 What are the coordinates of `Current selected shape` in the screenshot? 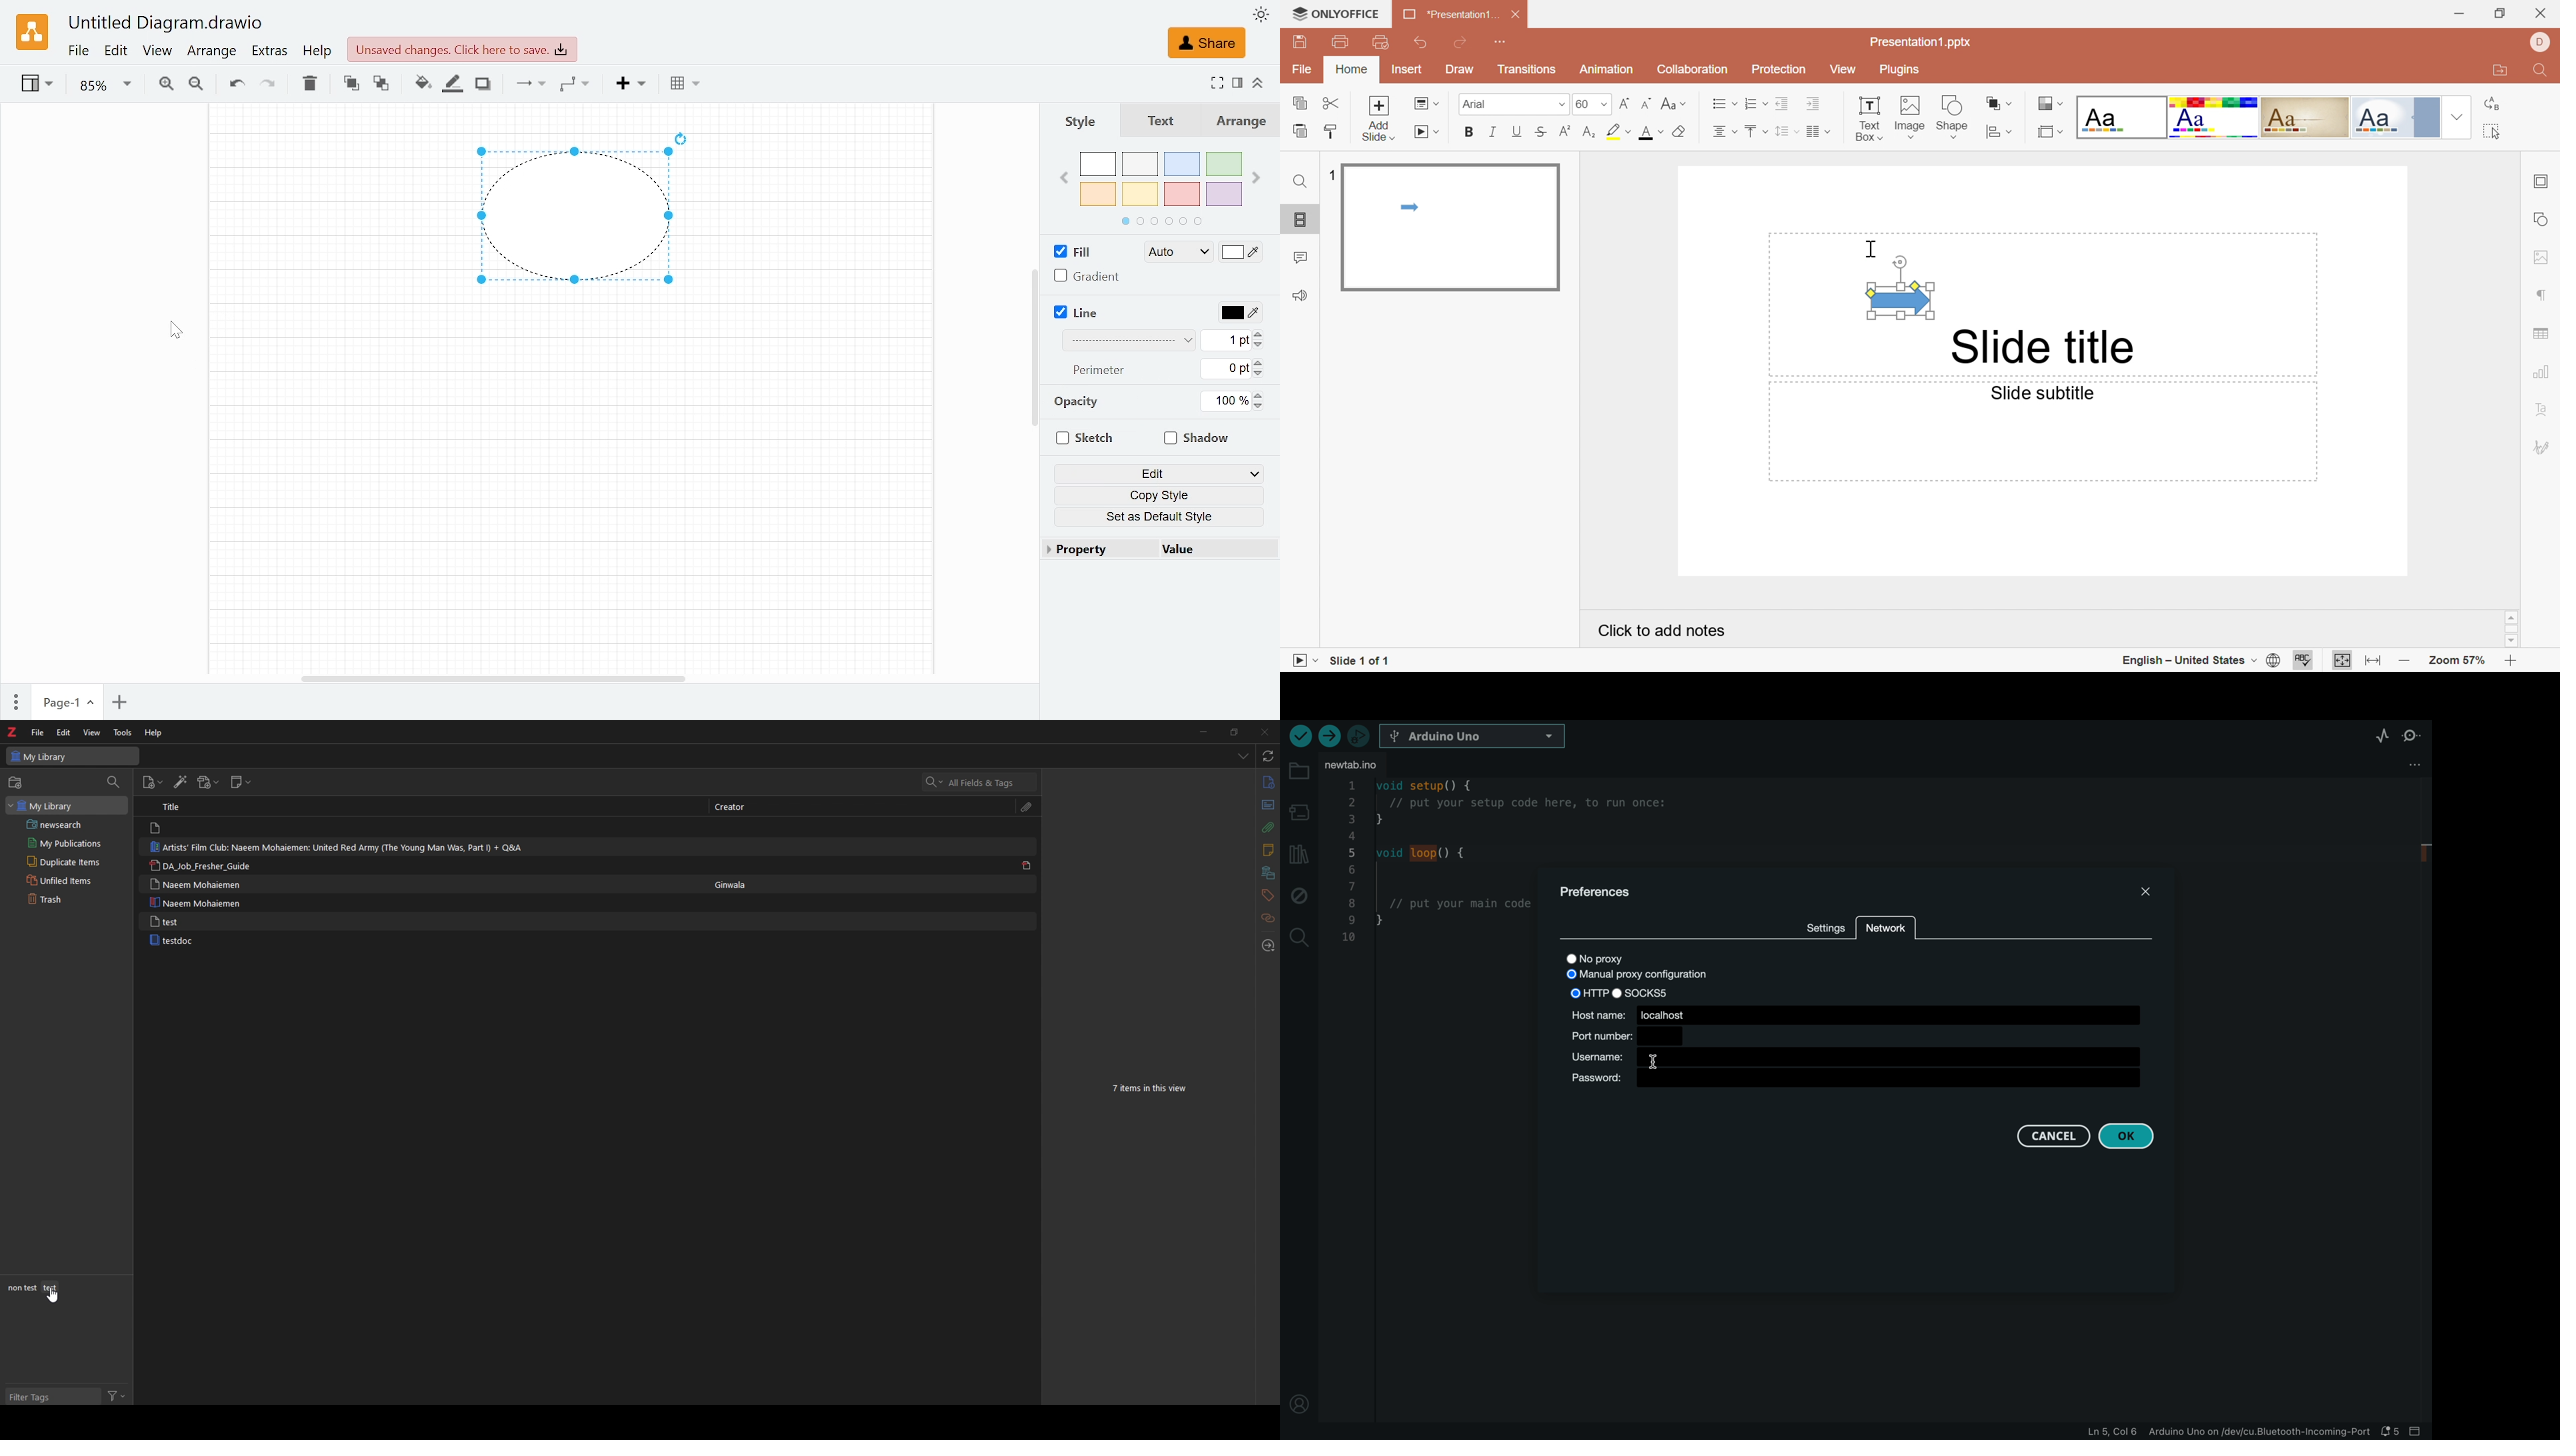 It's located at (566, 219).